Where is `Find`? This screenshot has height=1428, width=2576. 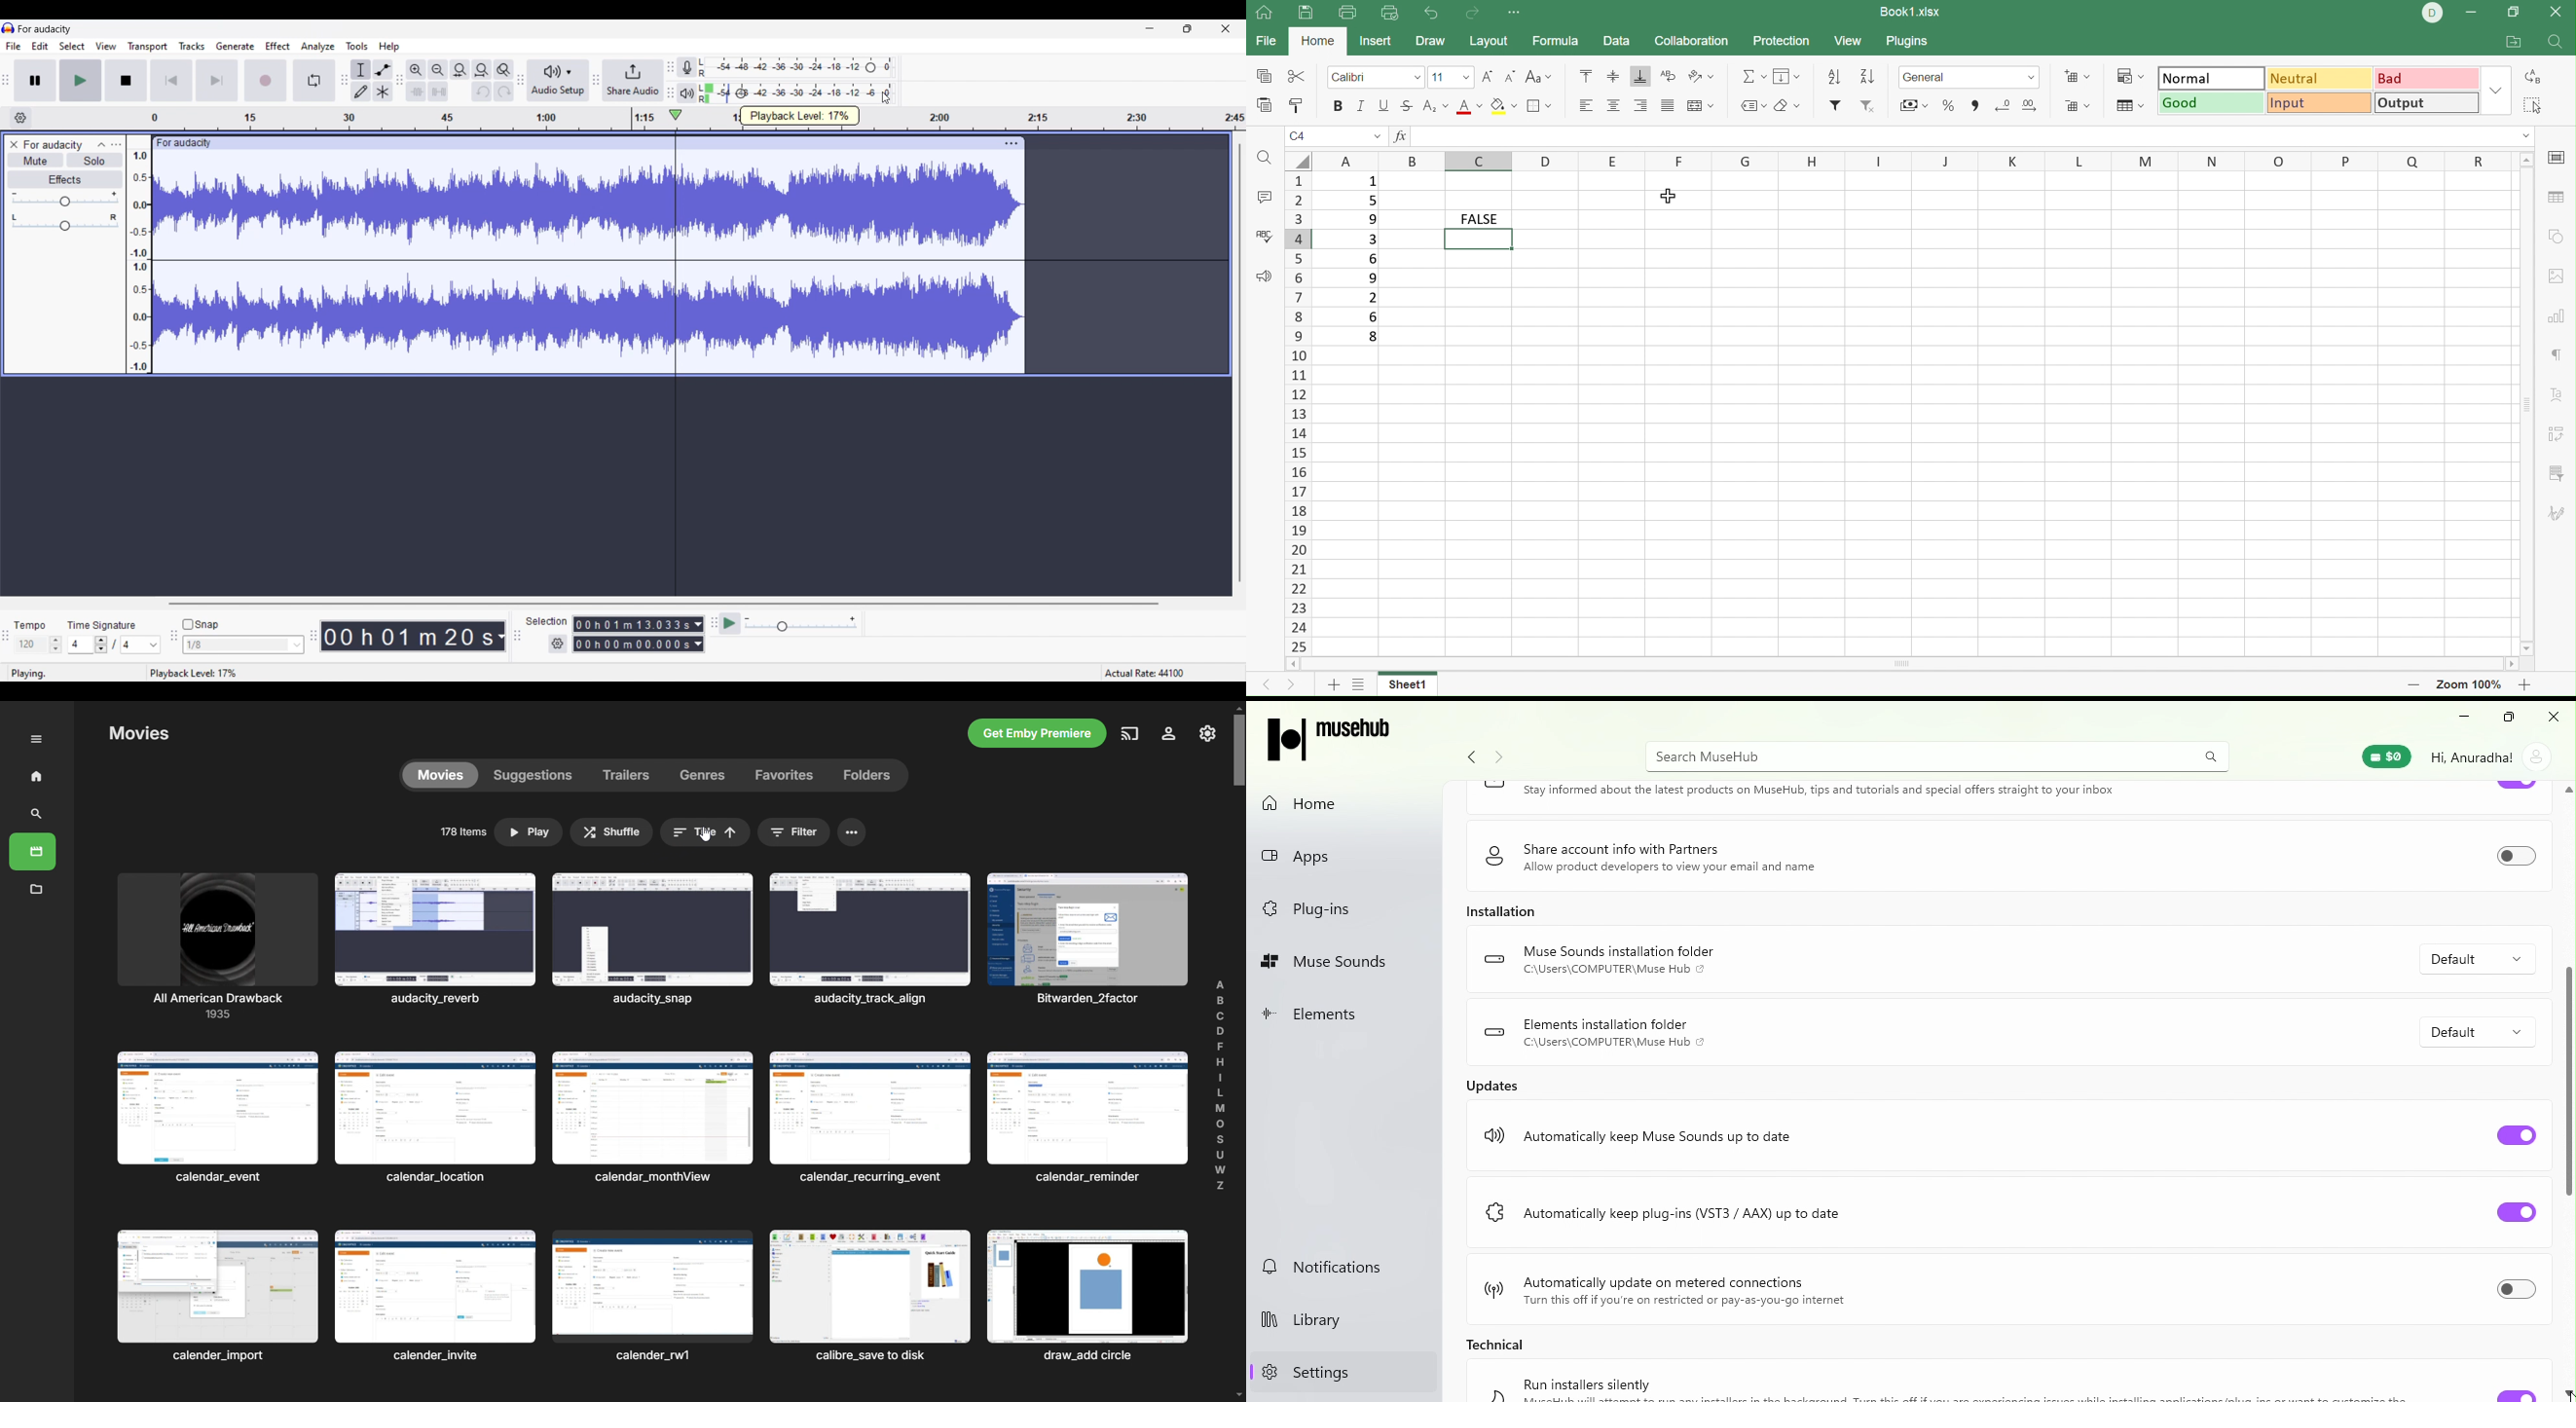 Find is located at coordinates (2556, 43).